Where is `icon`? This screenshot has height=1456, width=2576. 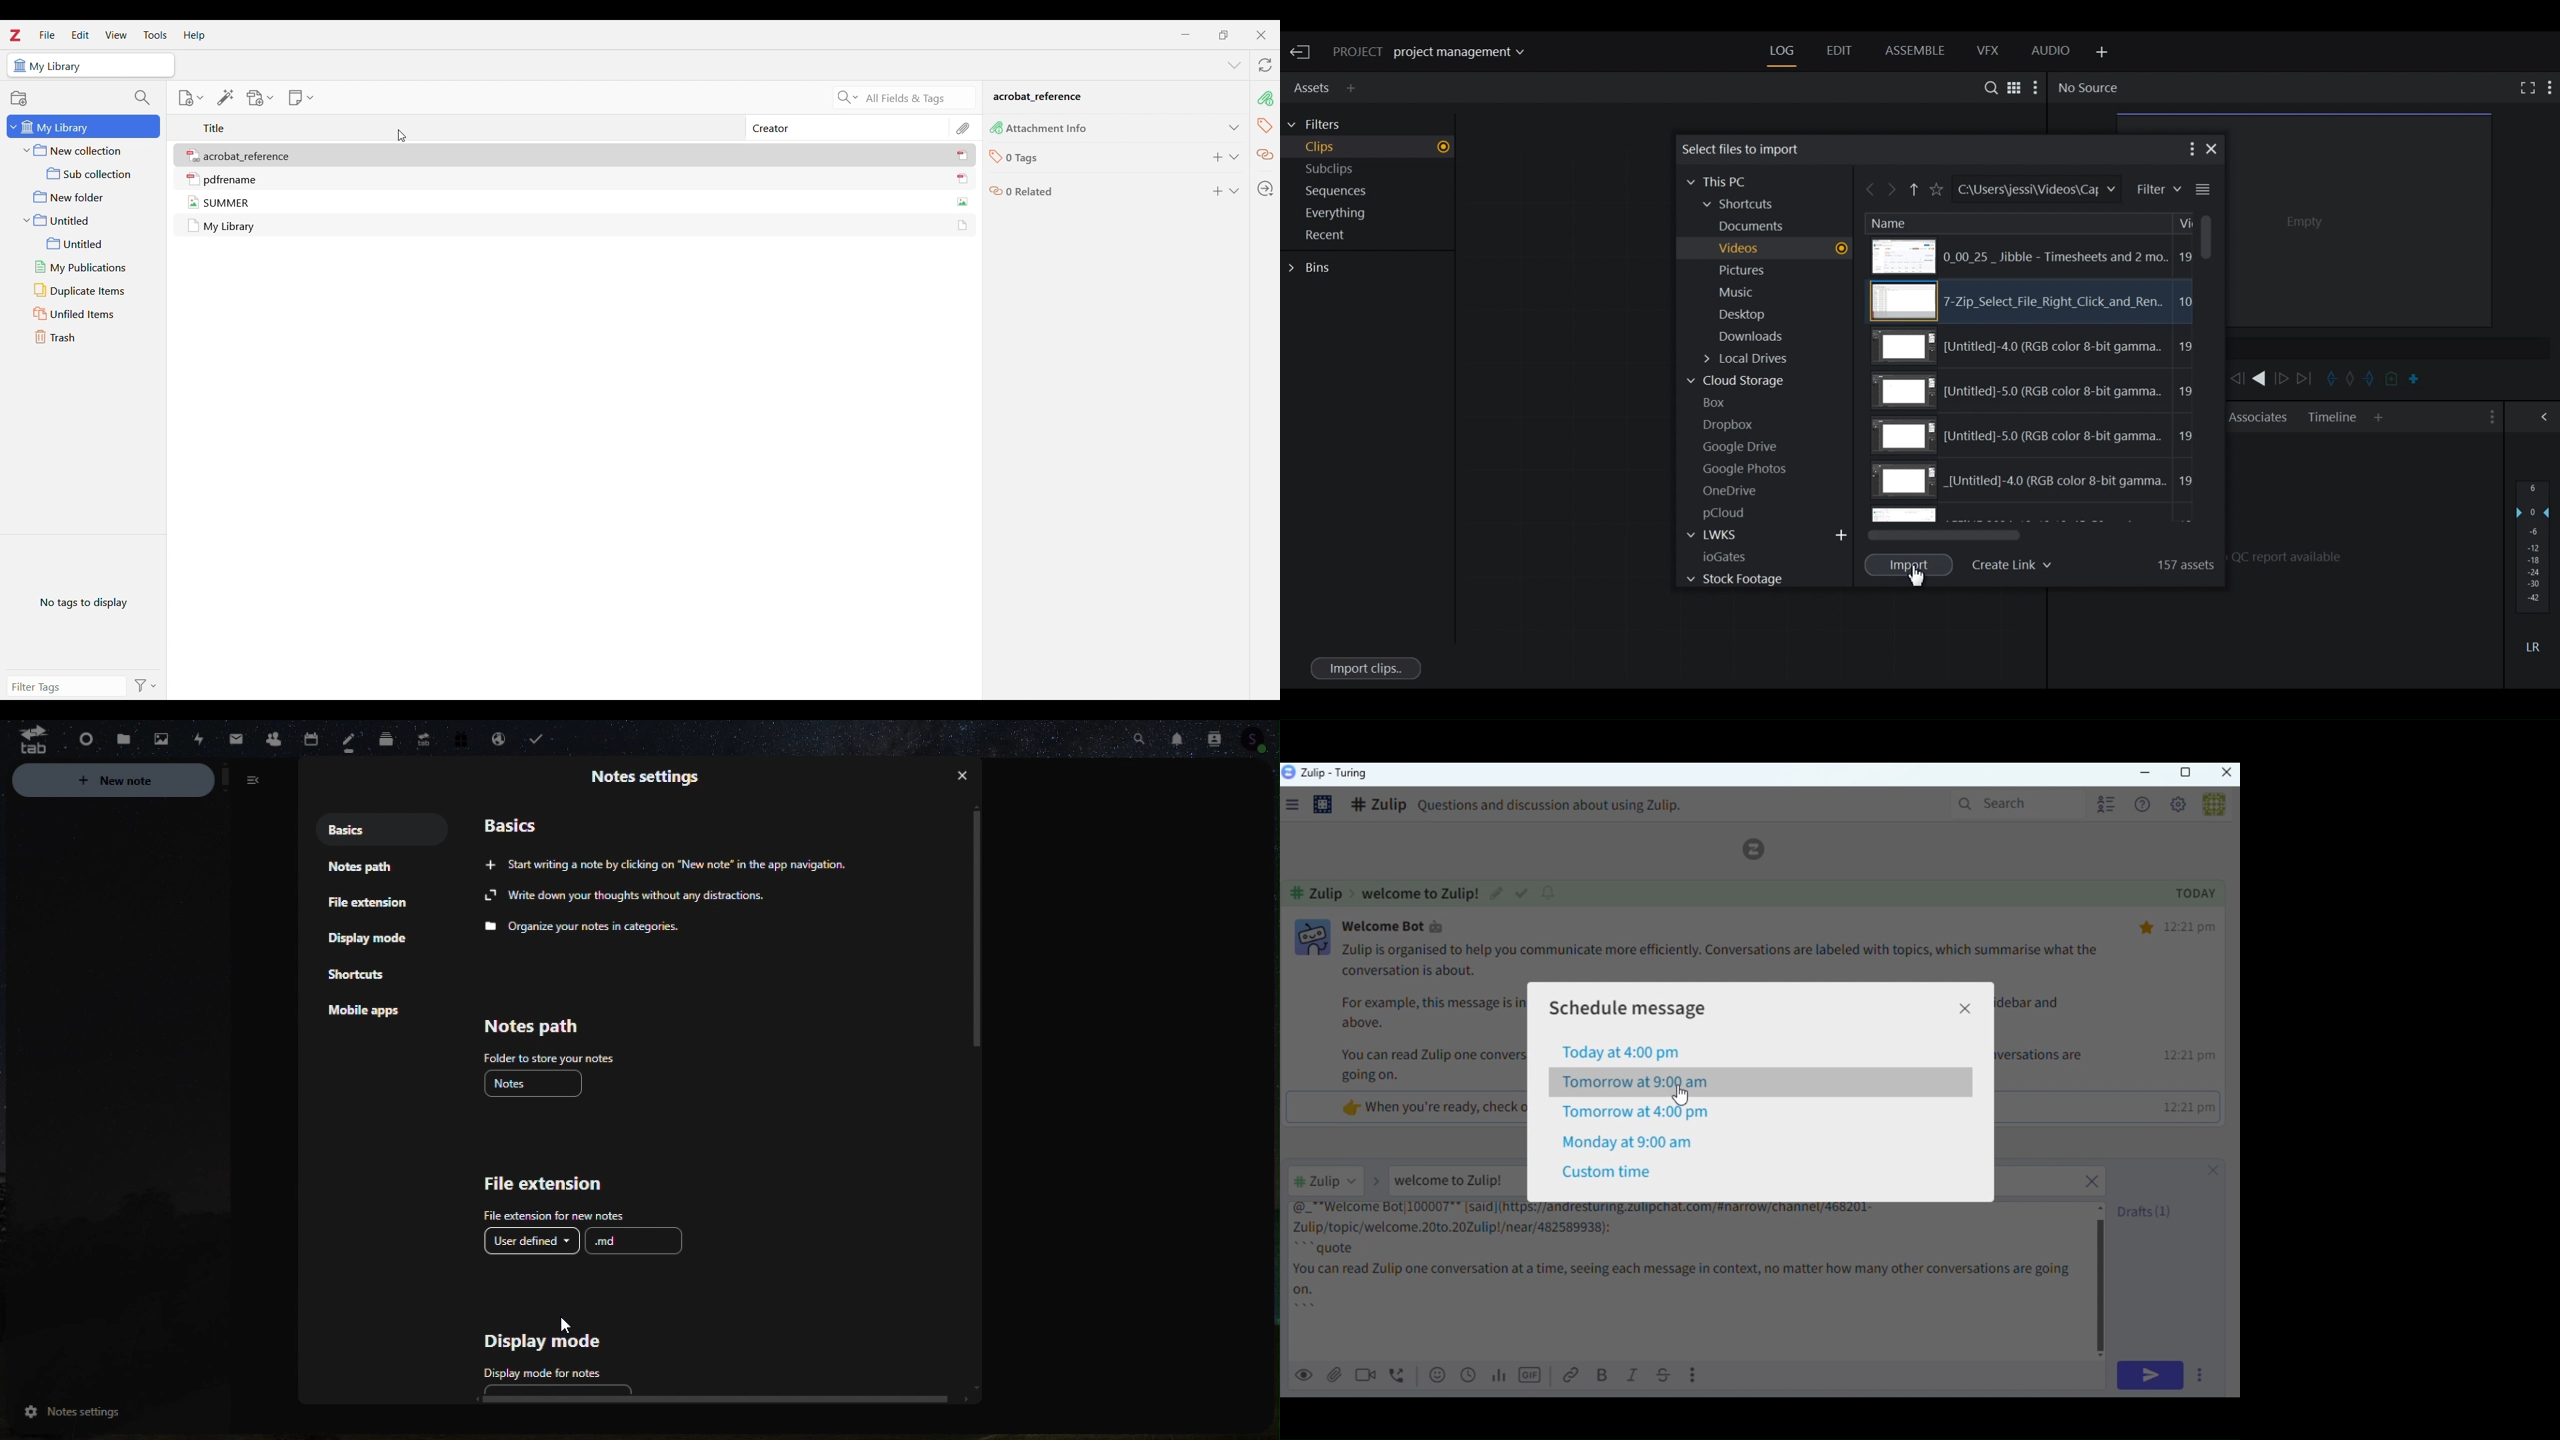 icon is located at coordinates (996, 127).